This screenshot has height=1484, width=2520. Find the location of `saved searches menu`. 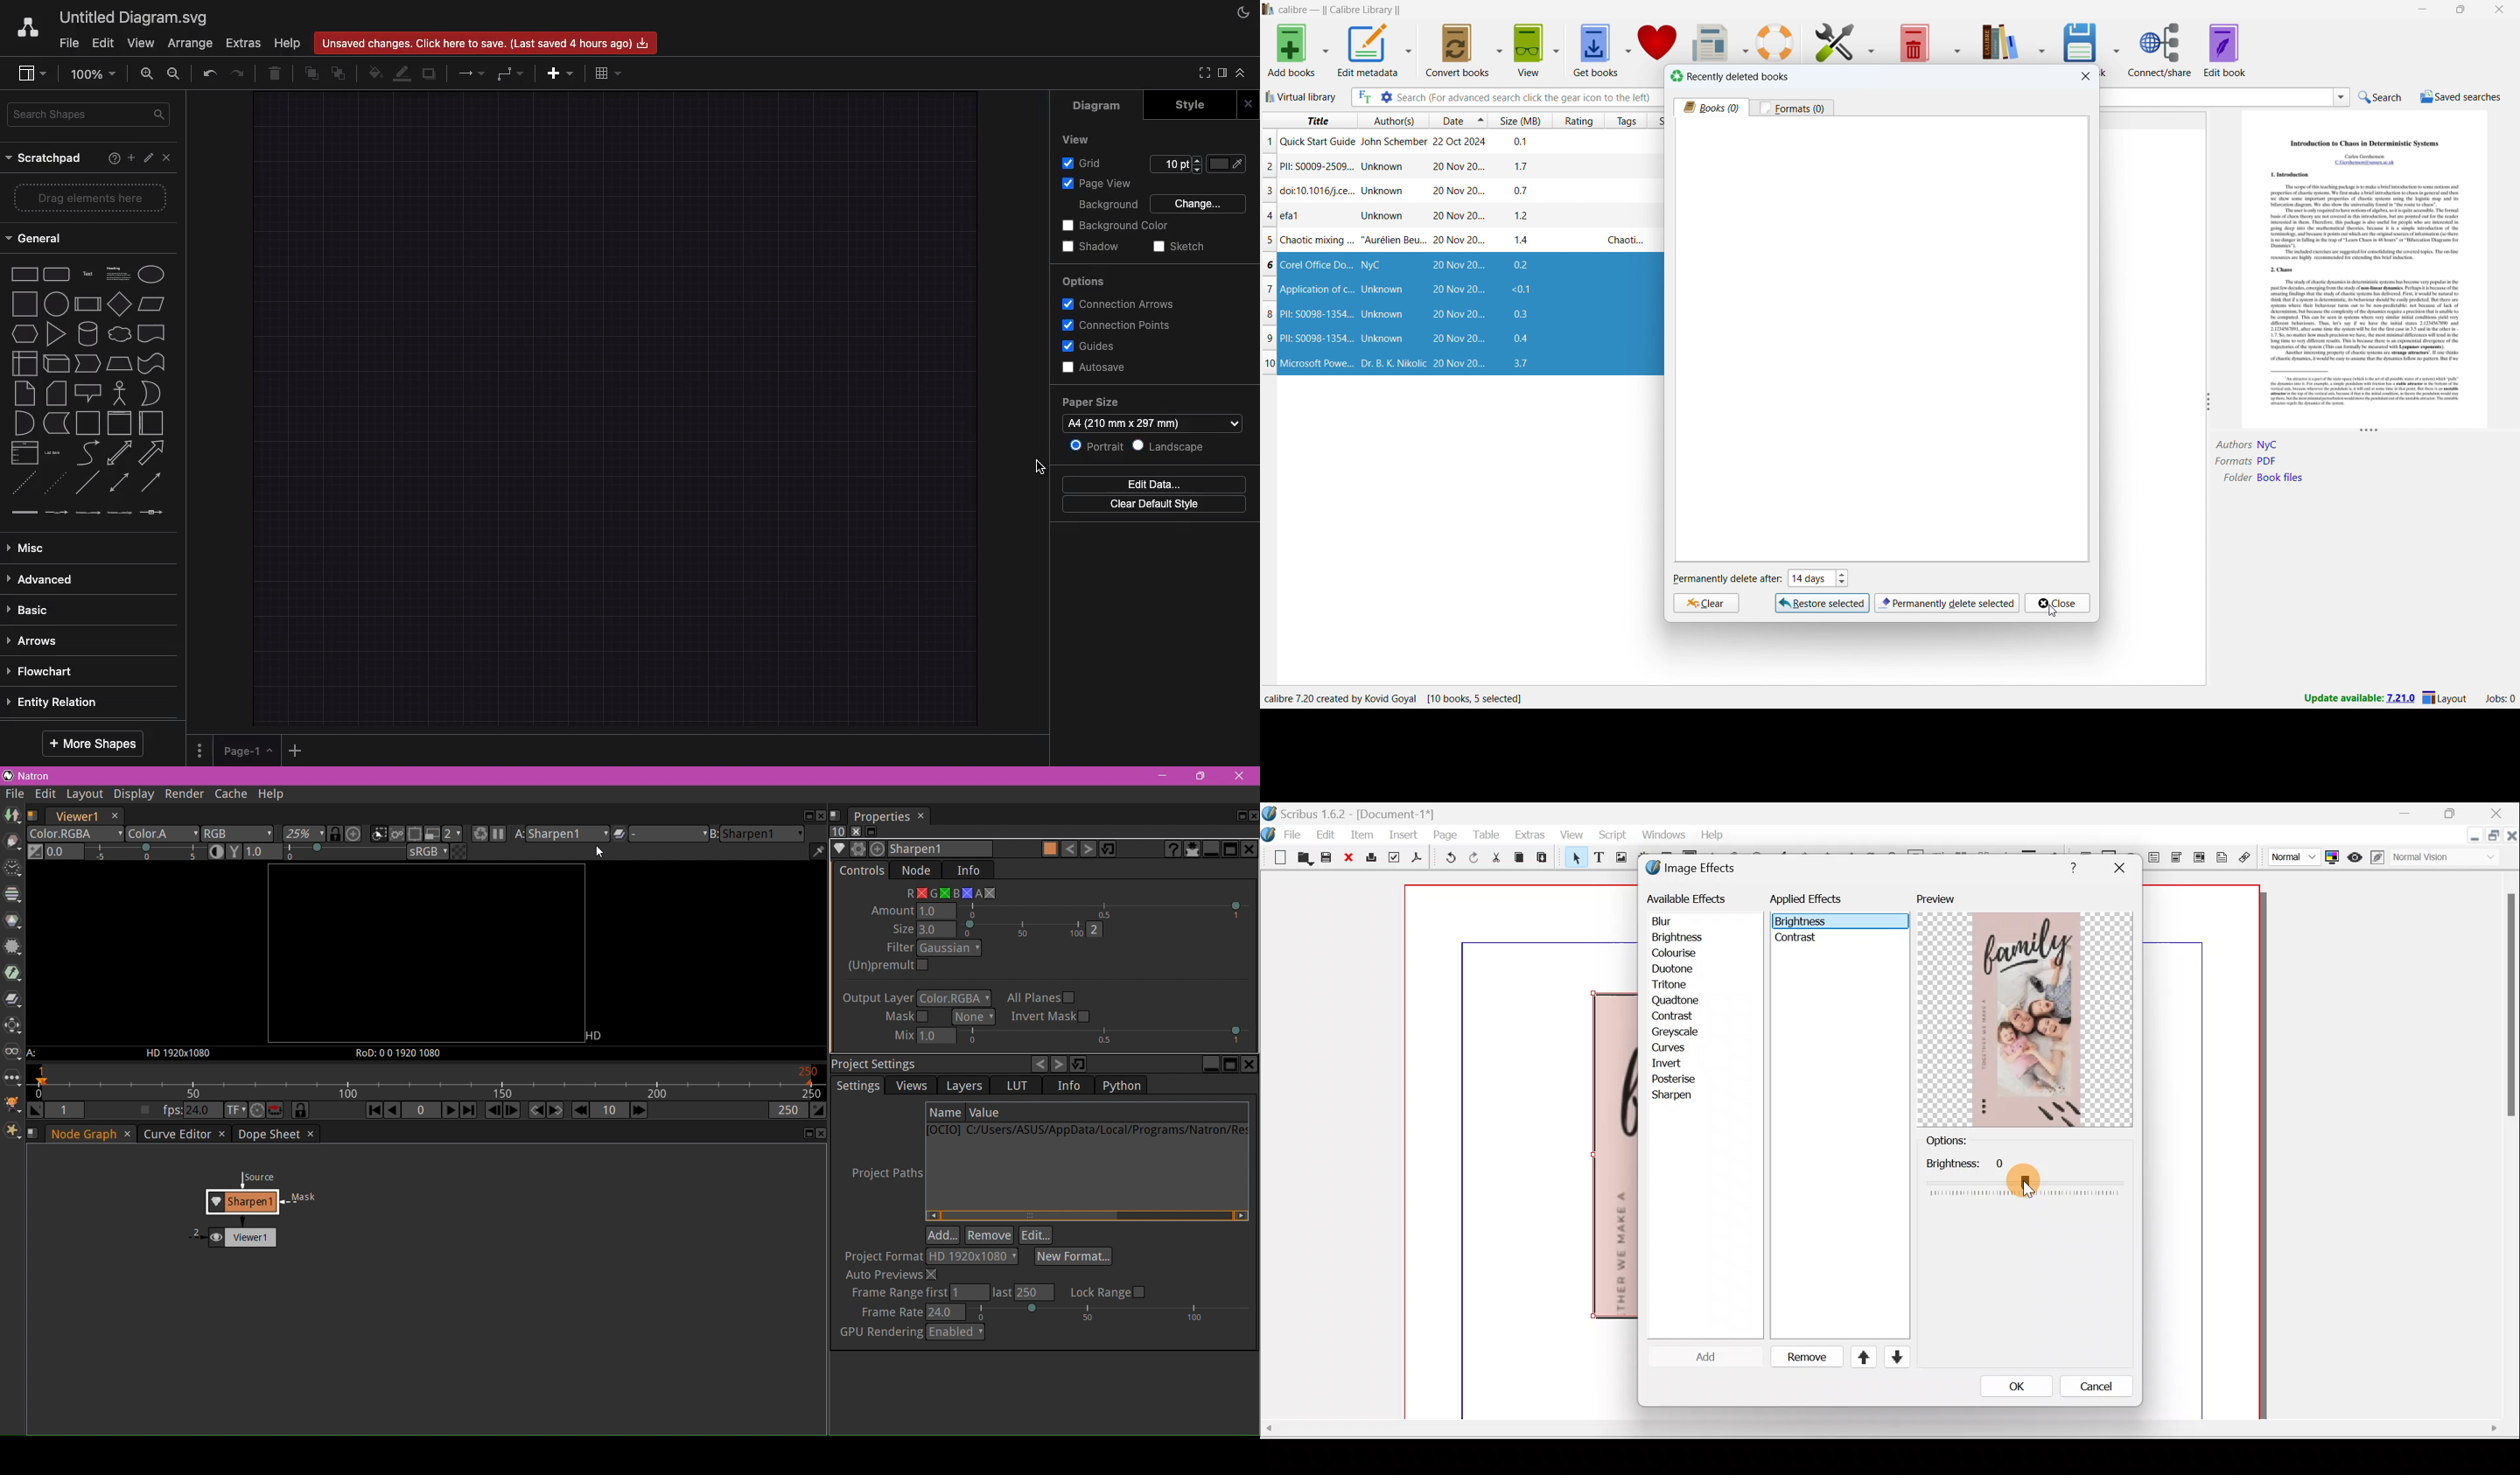

saved searches menu is located at coordinates (2460, 96).